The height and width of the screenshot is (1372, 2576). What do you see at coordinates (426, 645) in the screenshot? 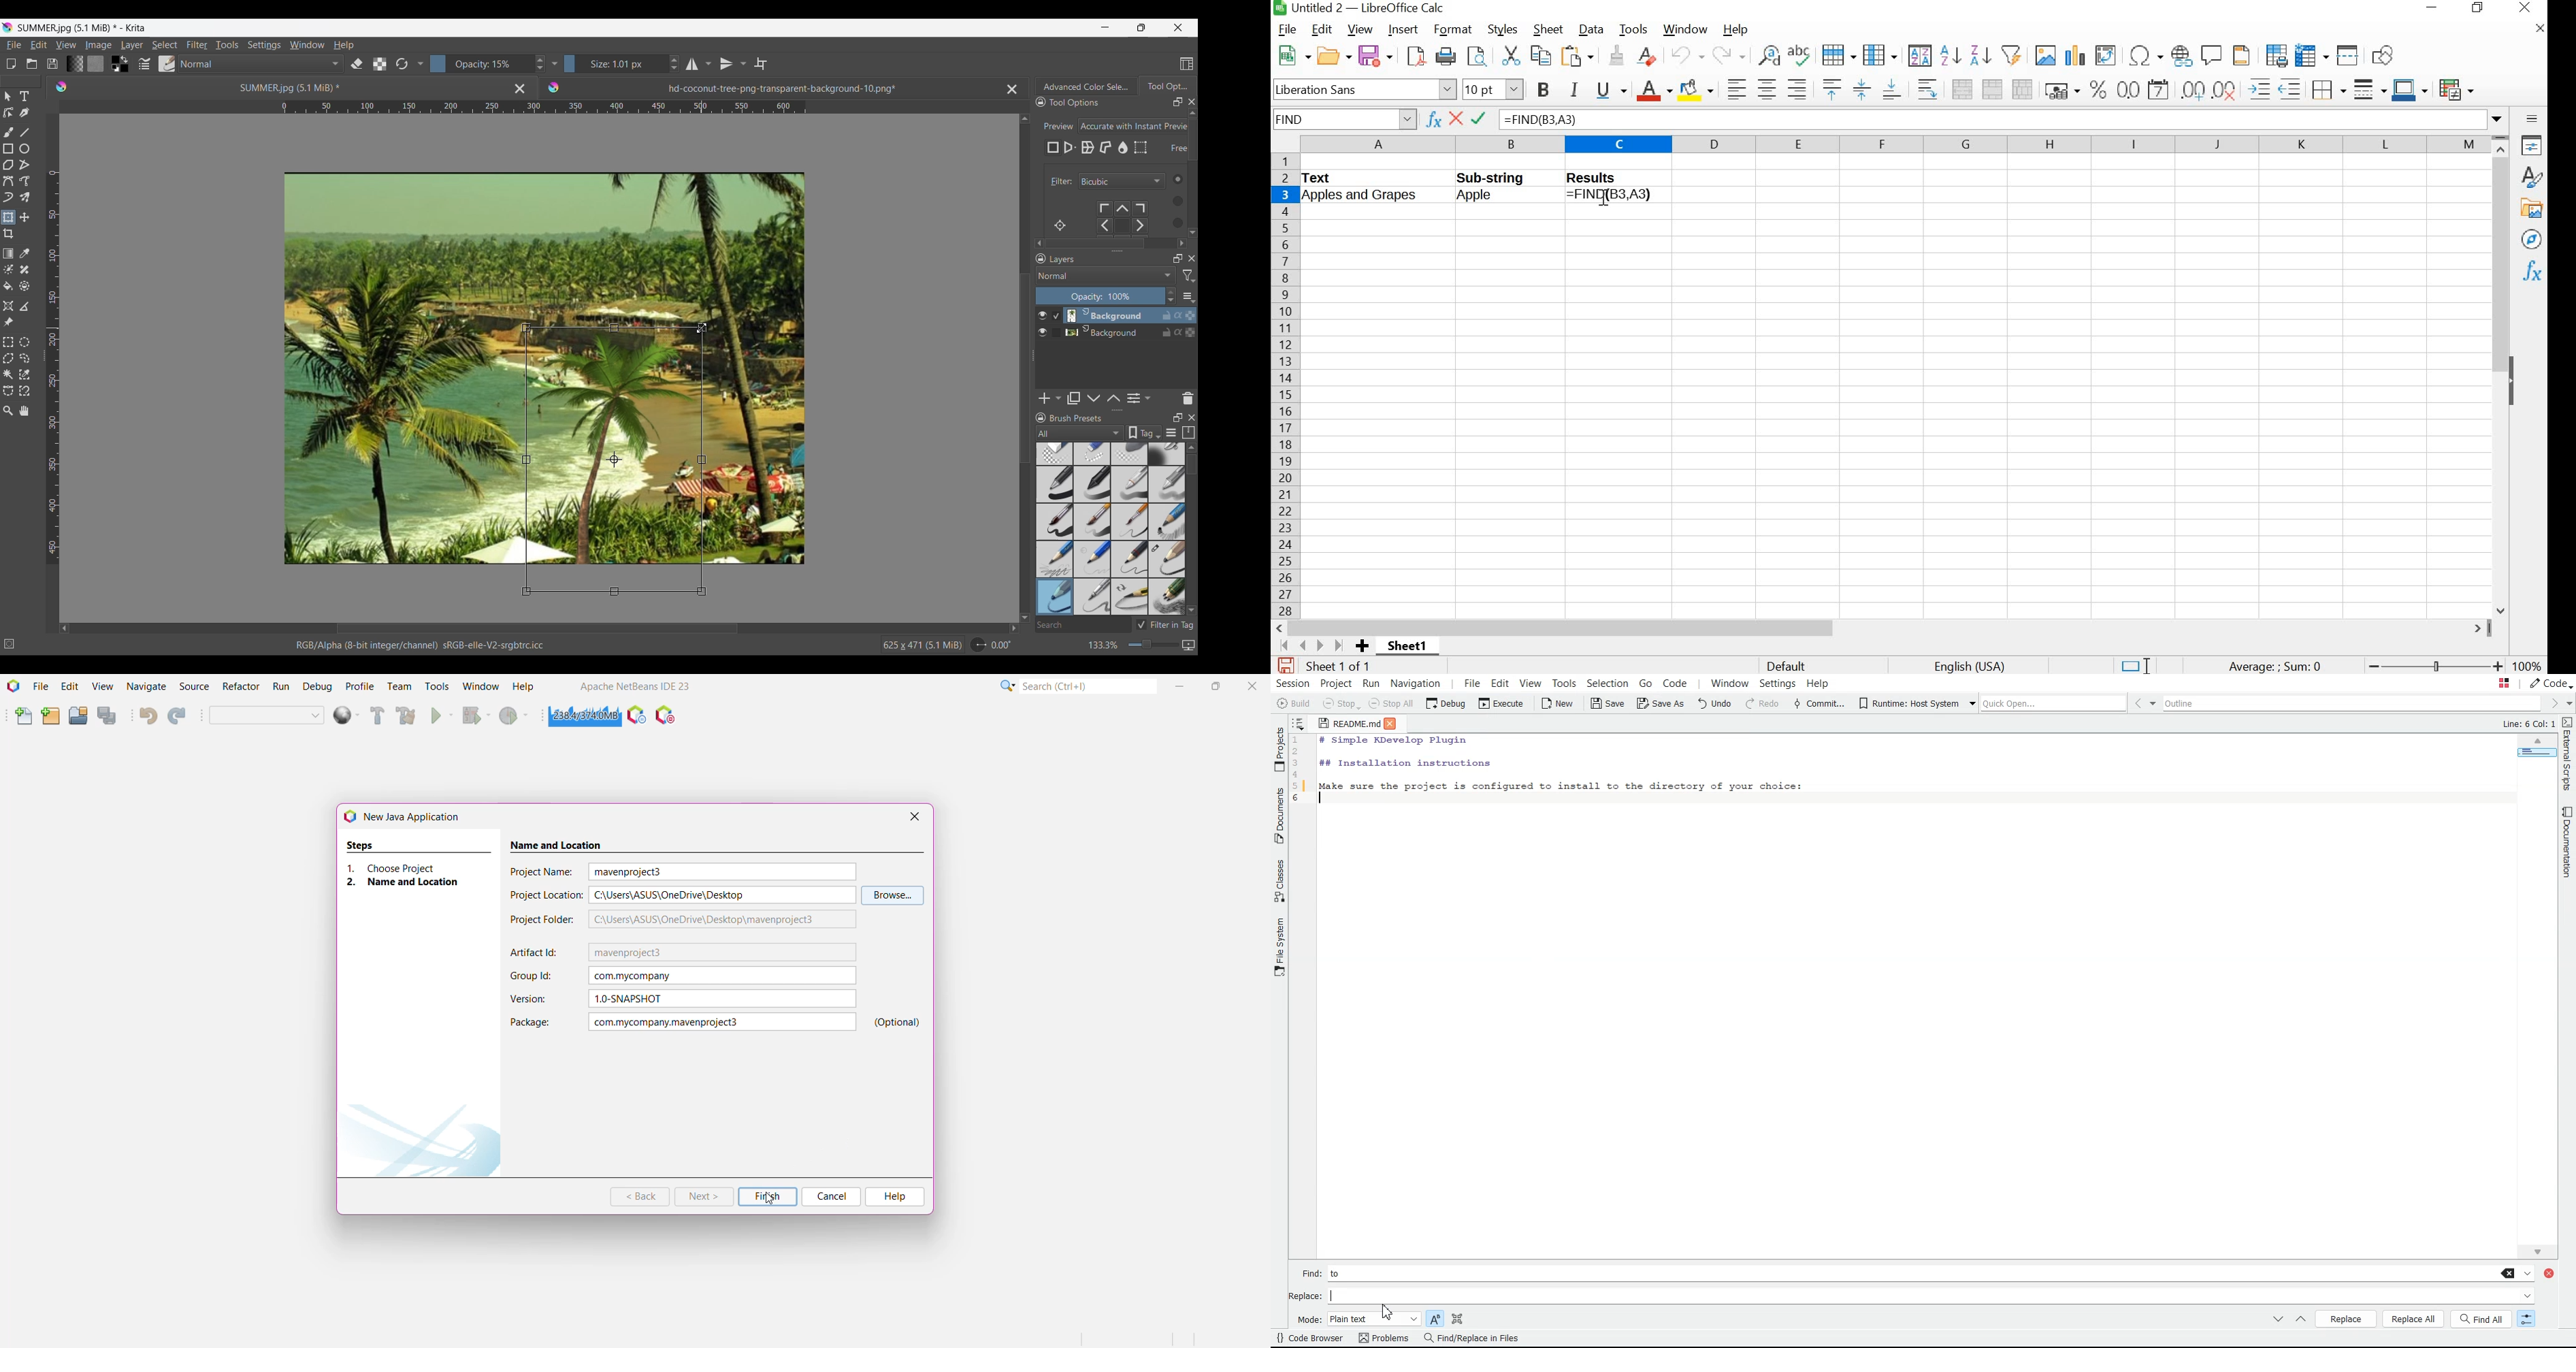
I see `RGB/Alpha (8-bit integer/channel) sRGB-elle-V2-srgbtrc.icc` at bounding box center [426, 645].